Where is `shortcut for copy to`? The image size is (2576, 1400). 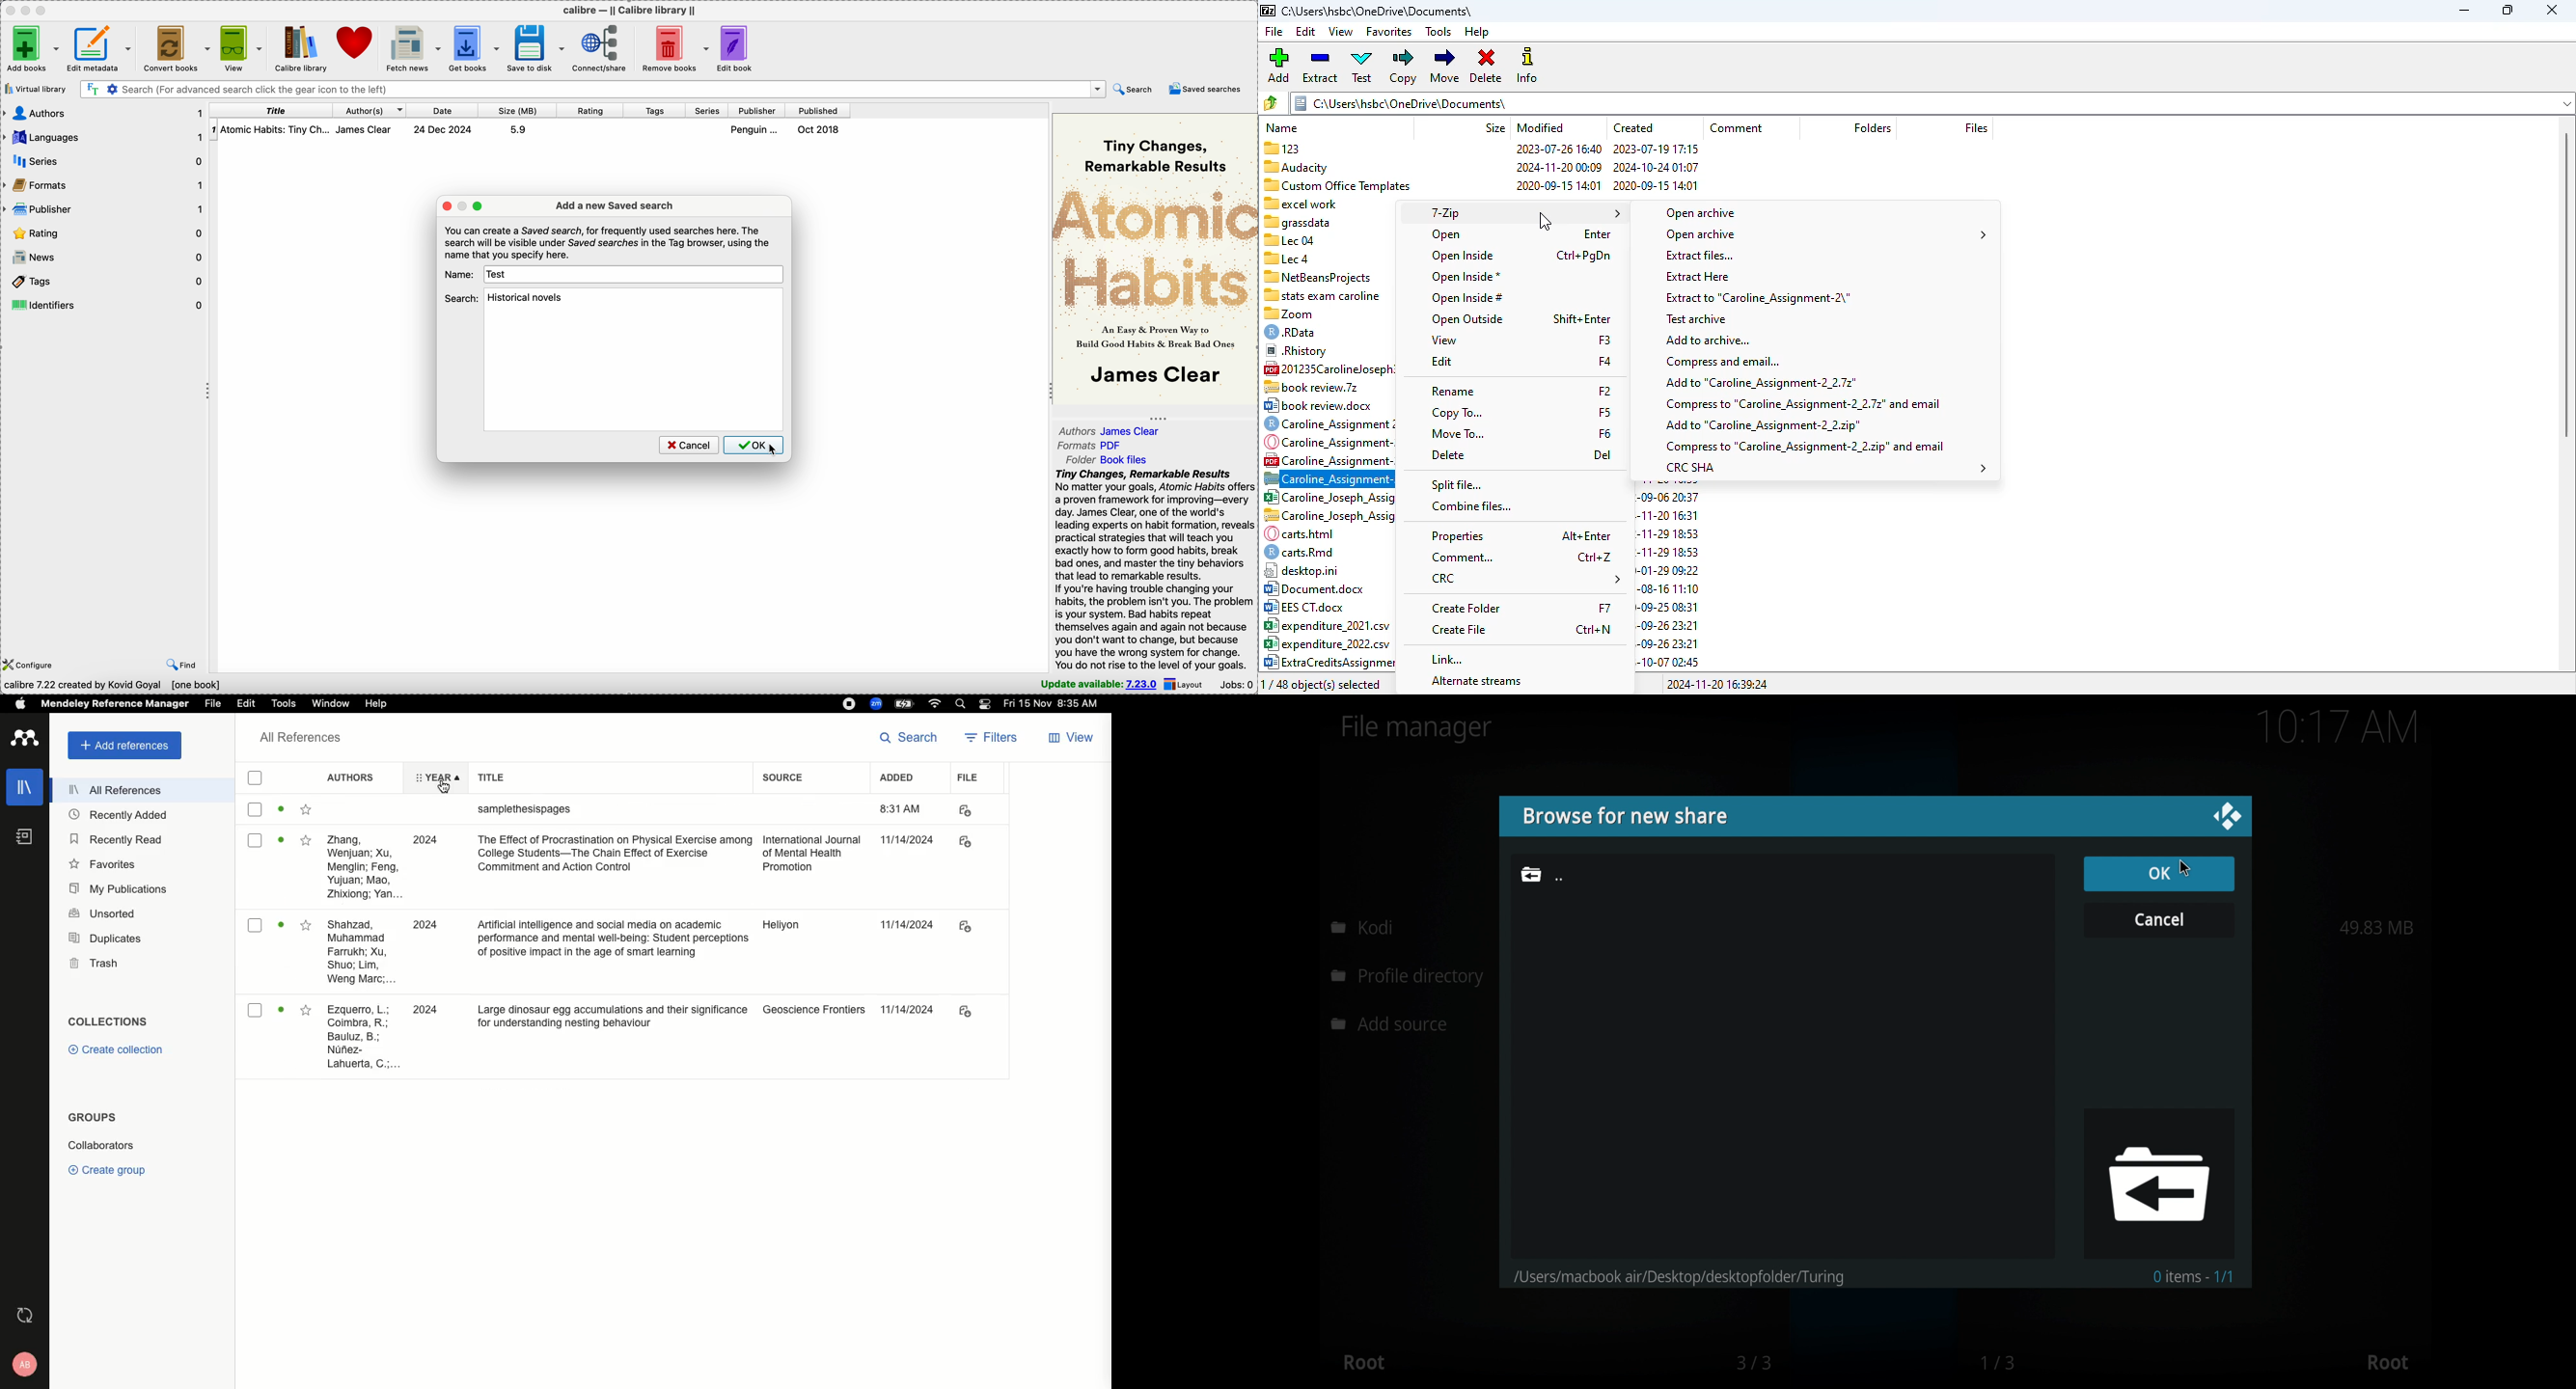
shortcut for copy to is located at coordinates (1604, 412).